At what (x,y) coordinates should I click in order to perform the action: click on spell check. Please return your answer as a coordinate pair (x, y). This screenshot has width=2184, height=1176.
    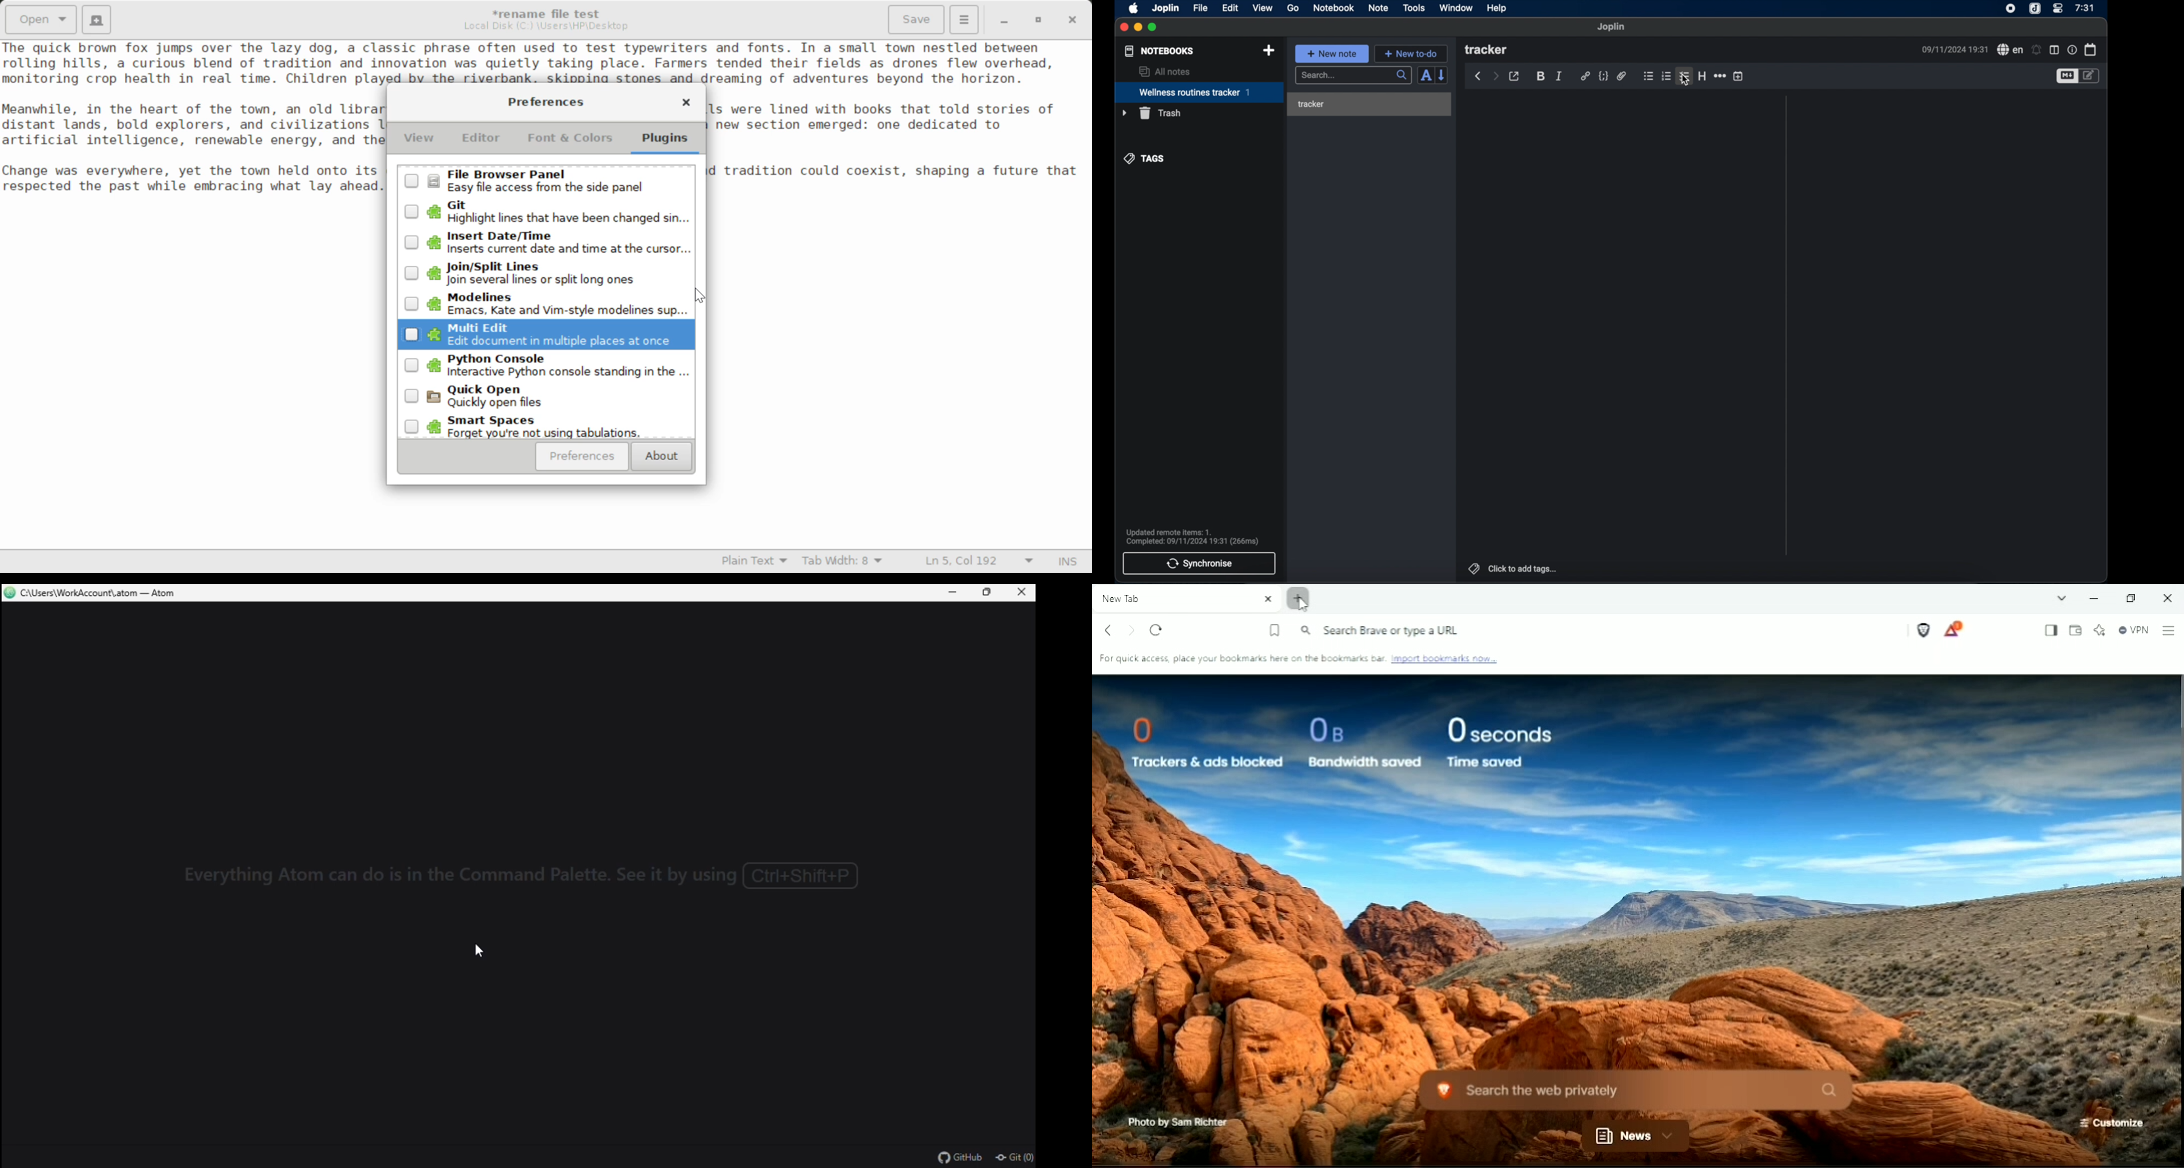
    Looking at the image, I should click on (2009, 49).